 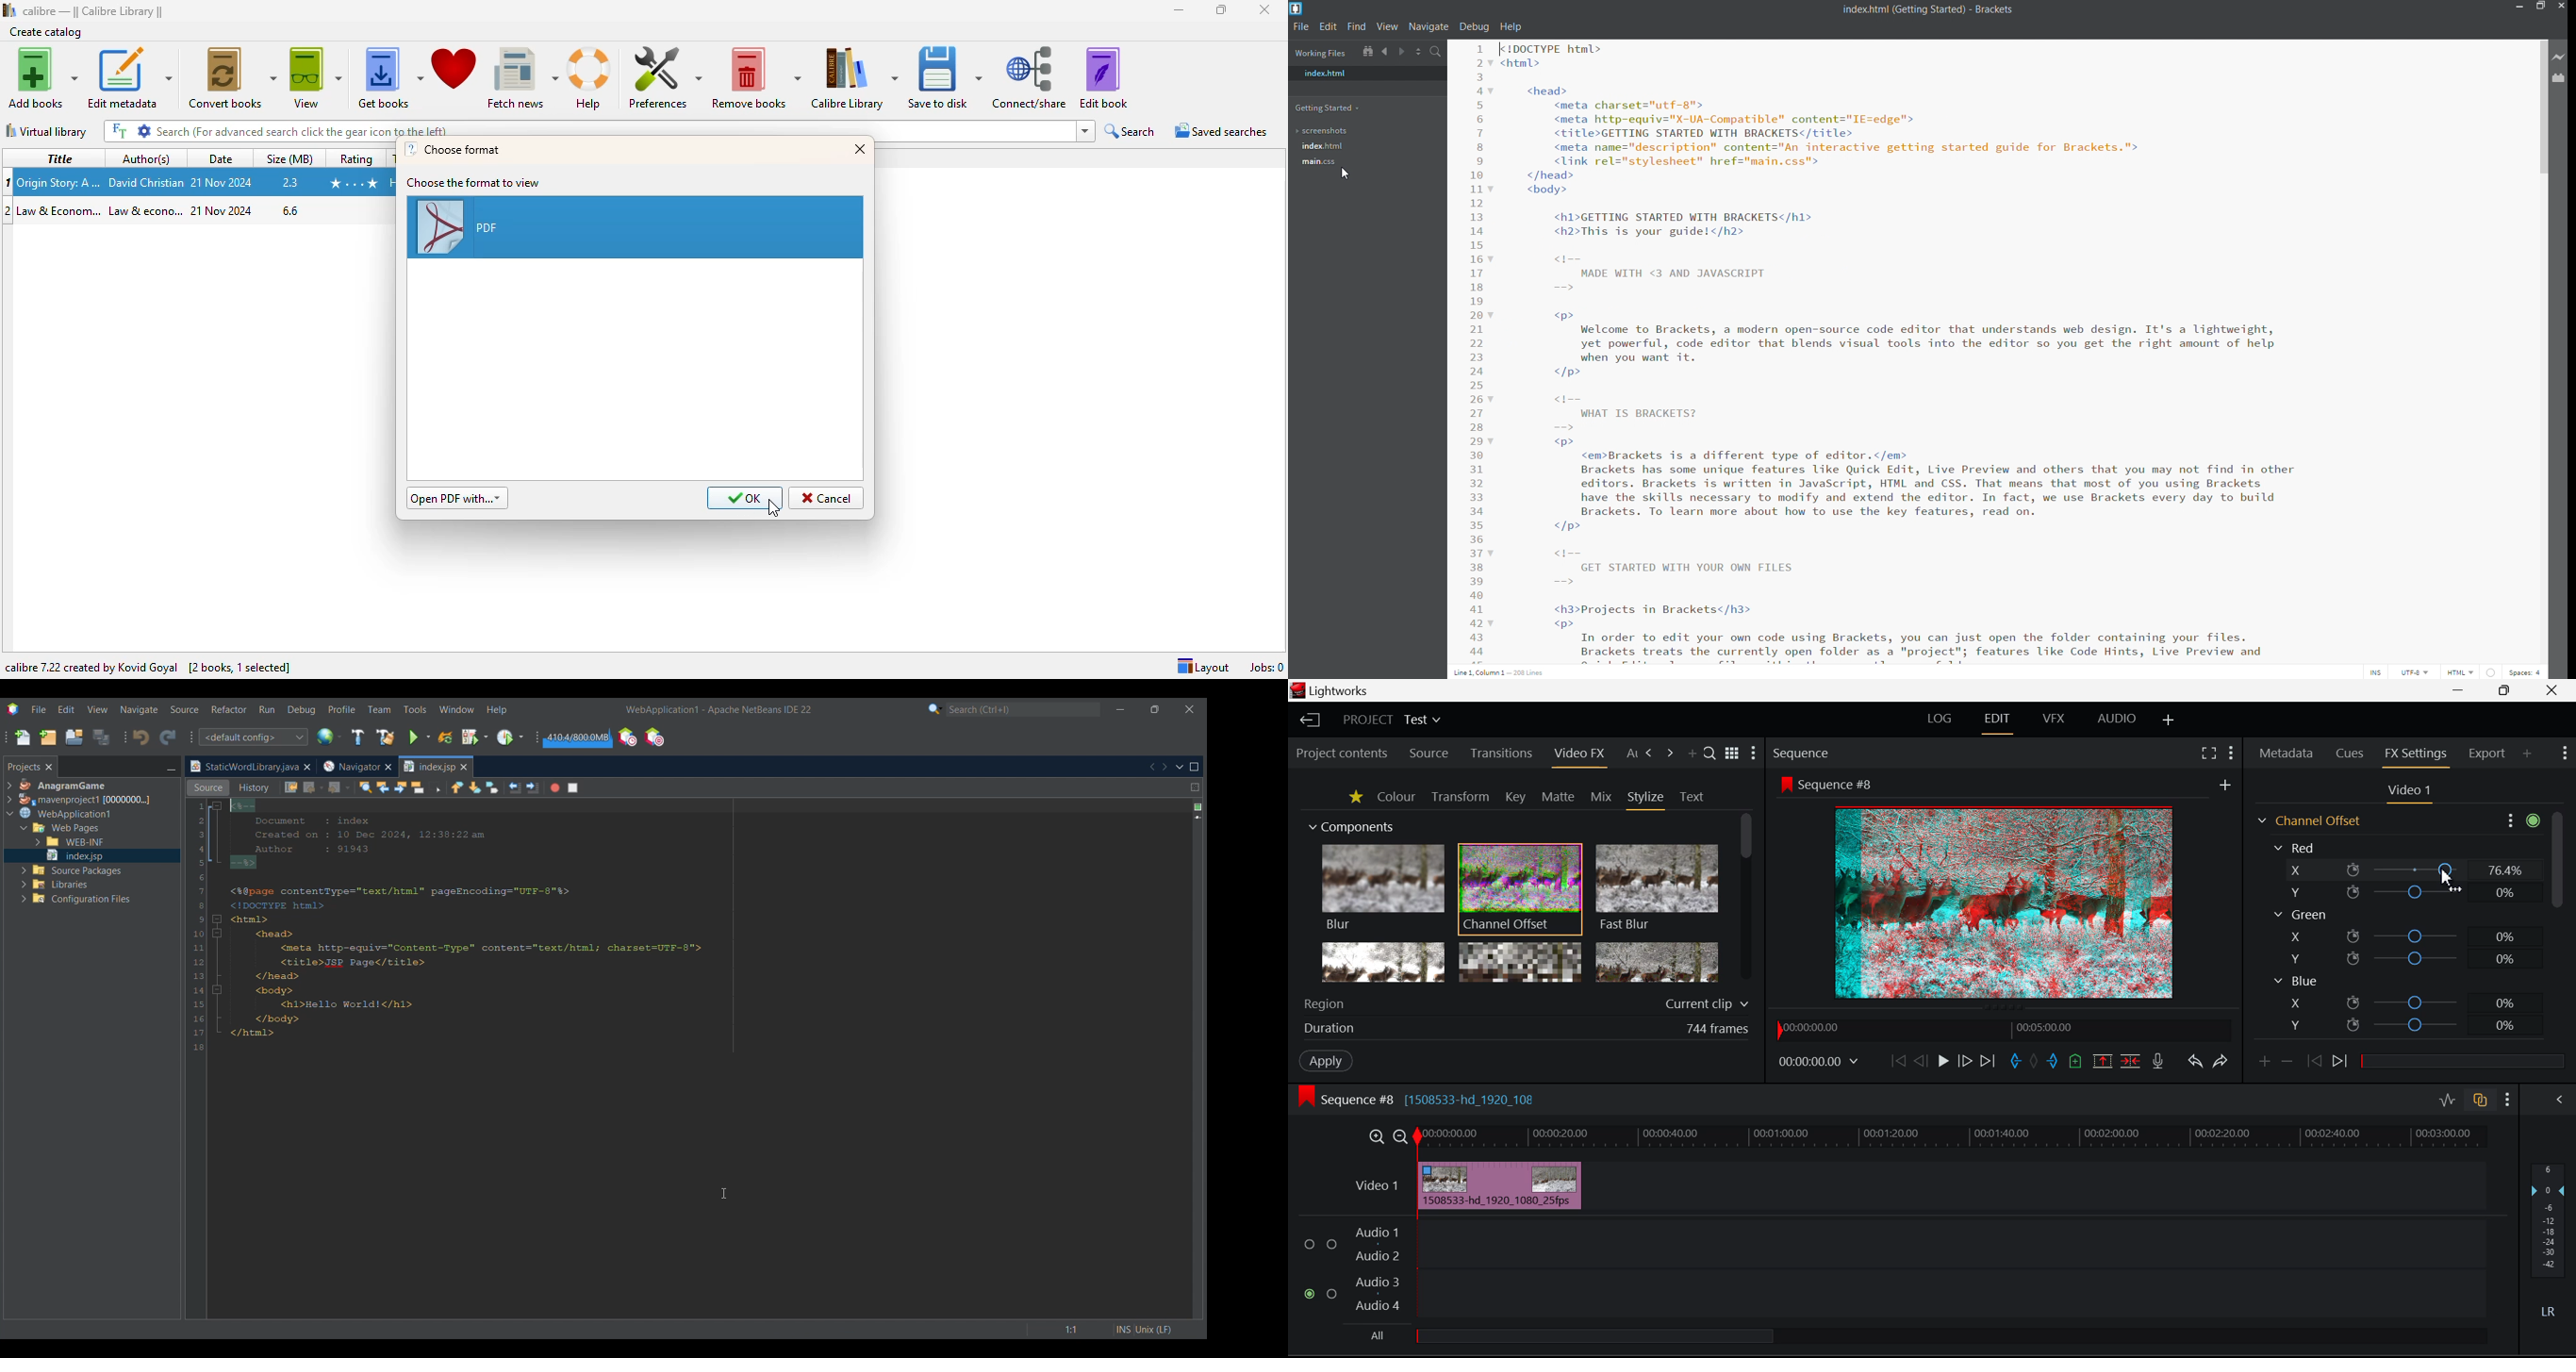 What do you see at coordinates (2560, 7) in the screenshot?
I see `close` at bounding box center [2560, 7].